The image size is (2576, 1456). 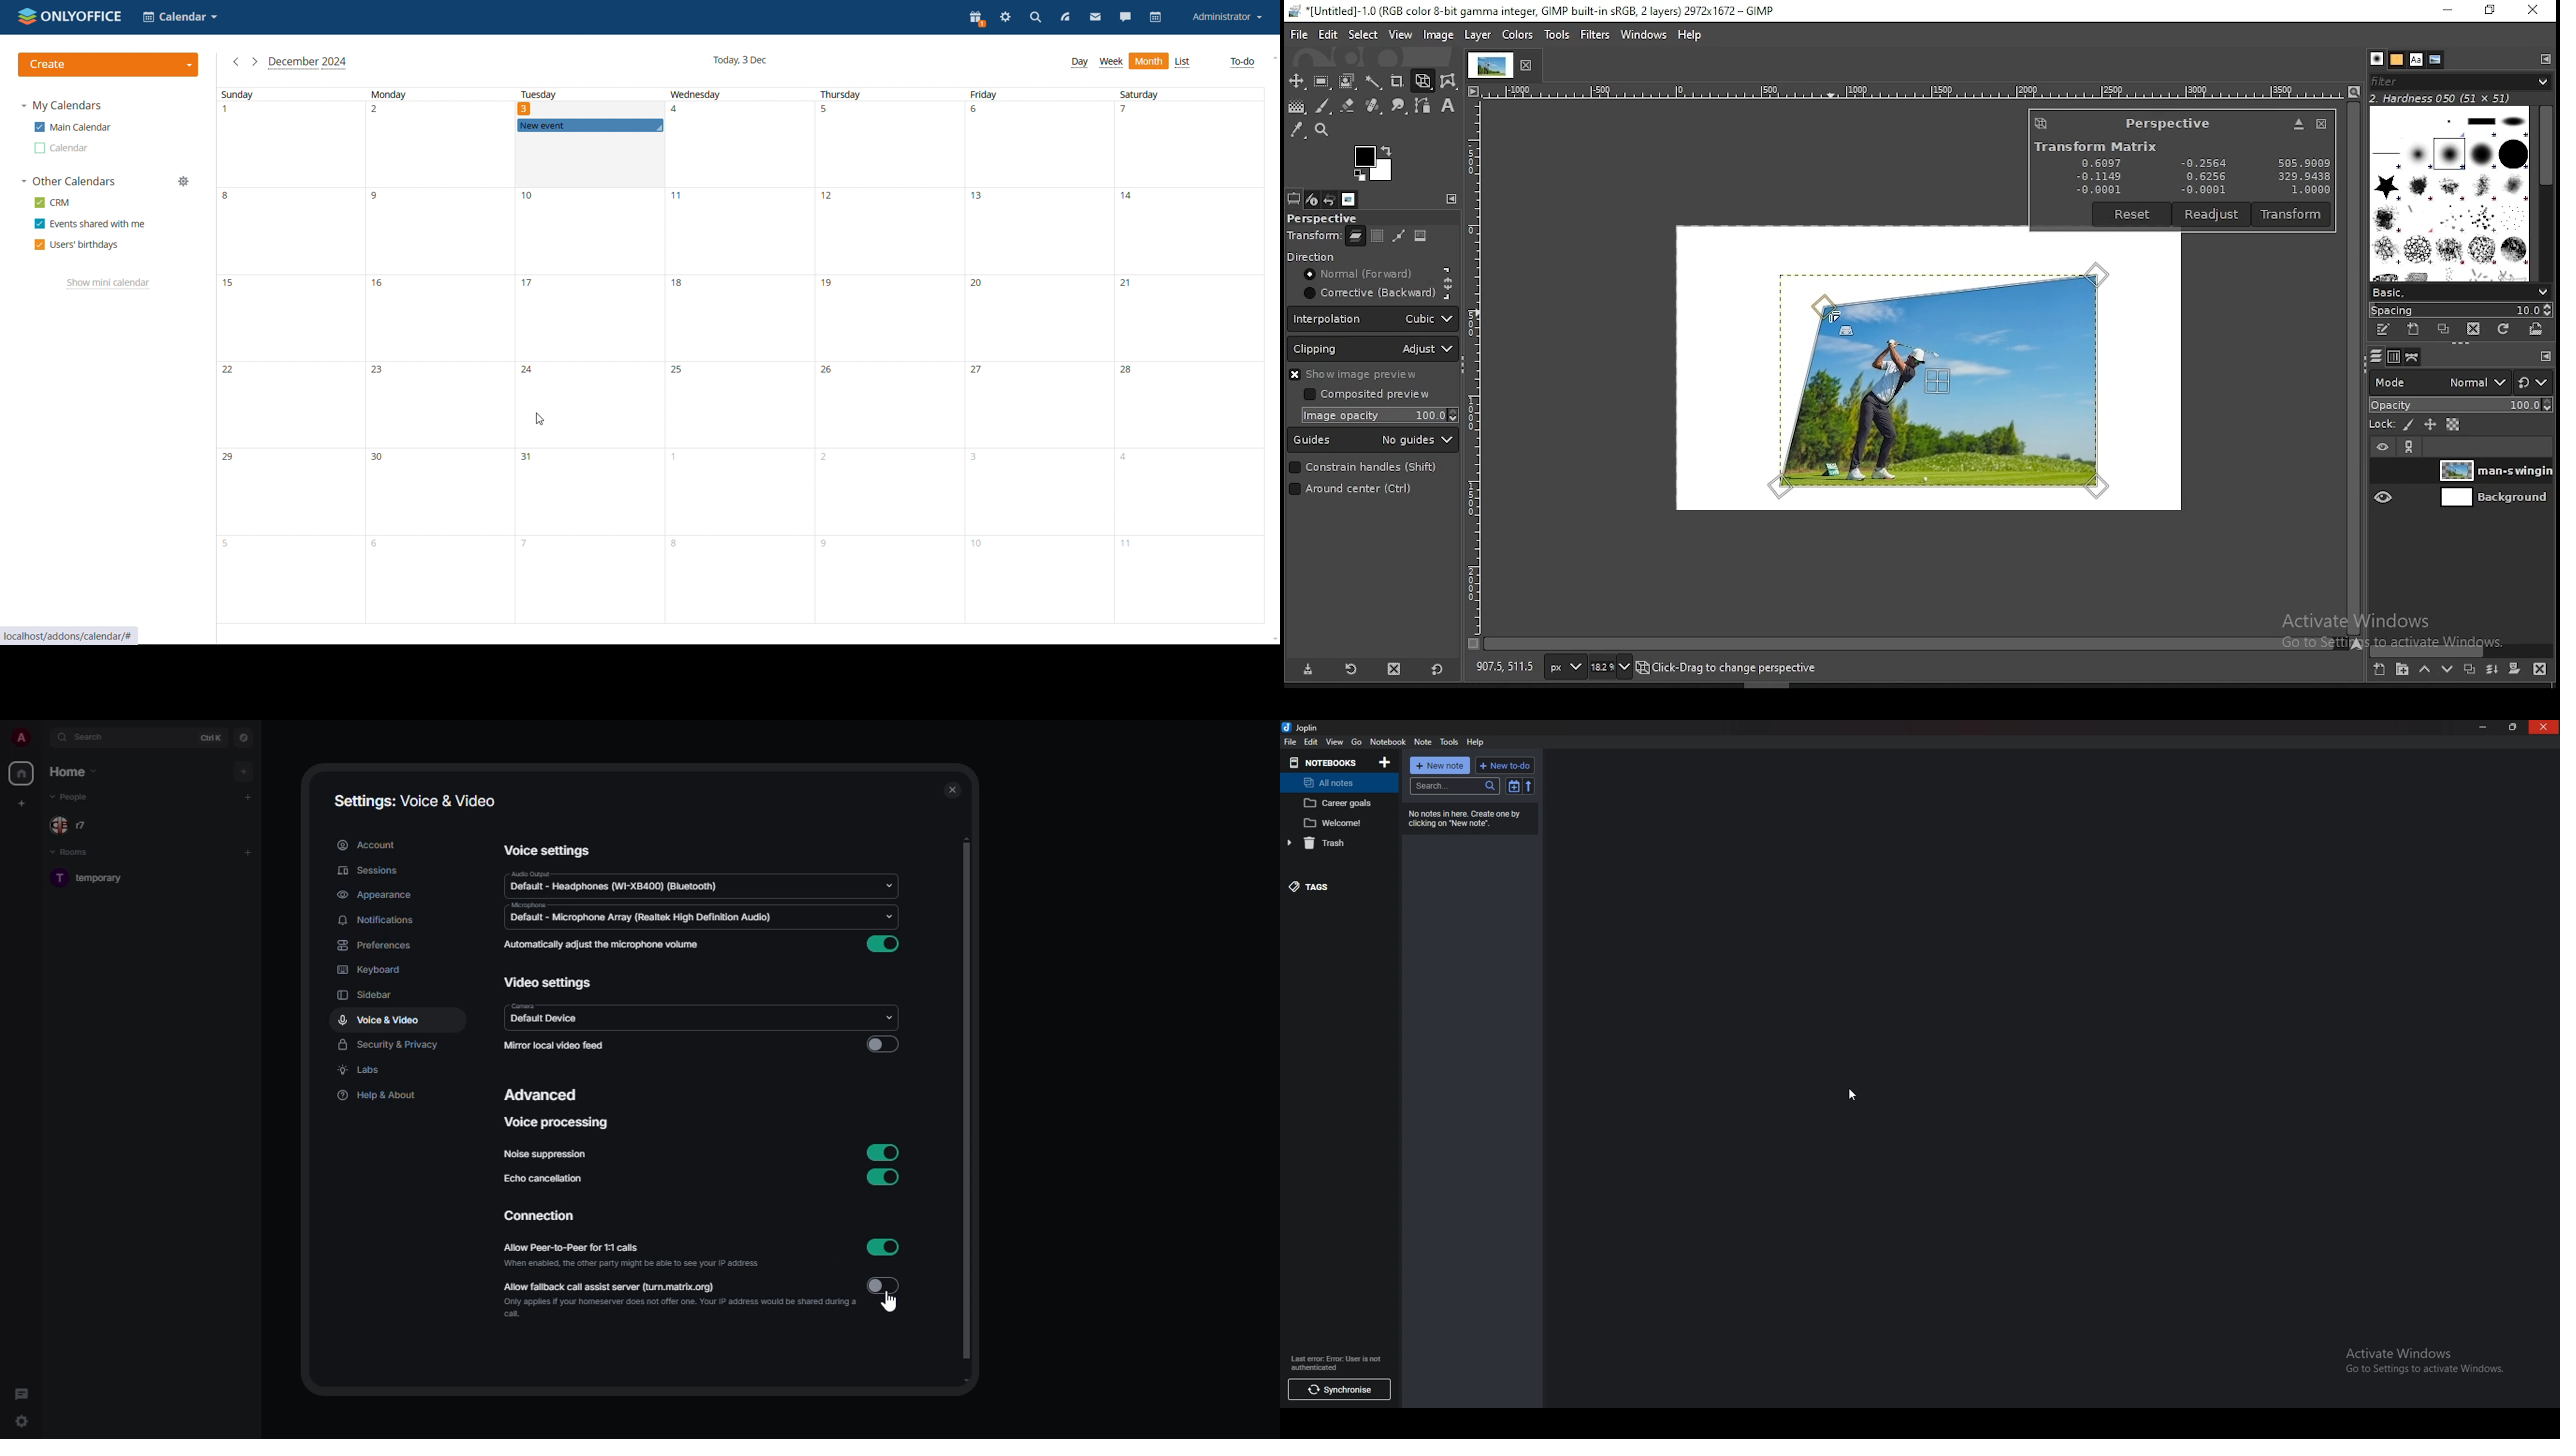 I want to click on close, so click(x=1530, y=66).